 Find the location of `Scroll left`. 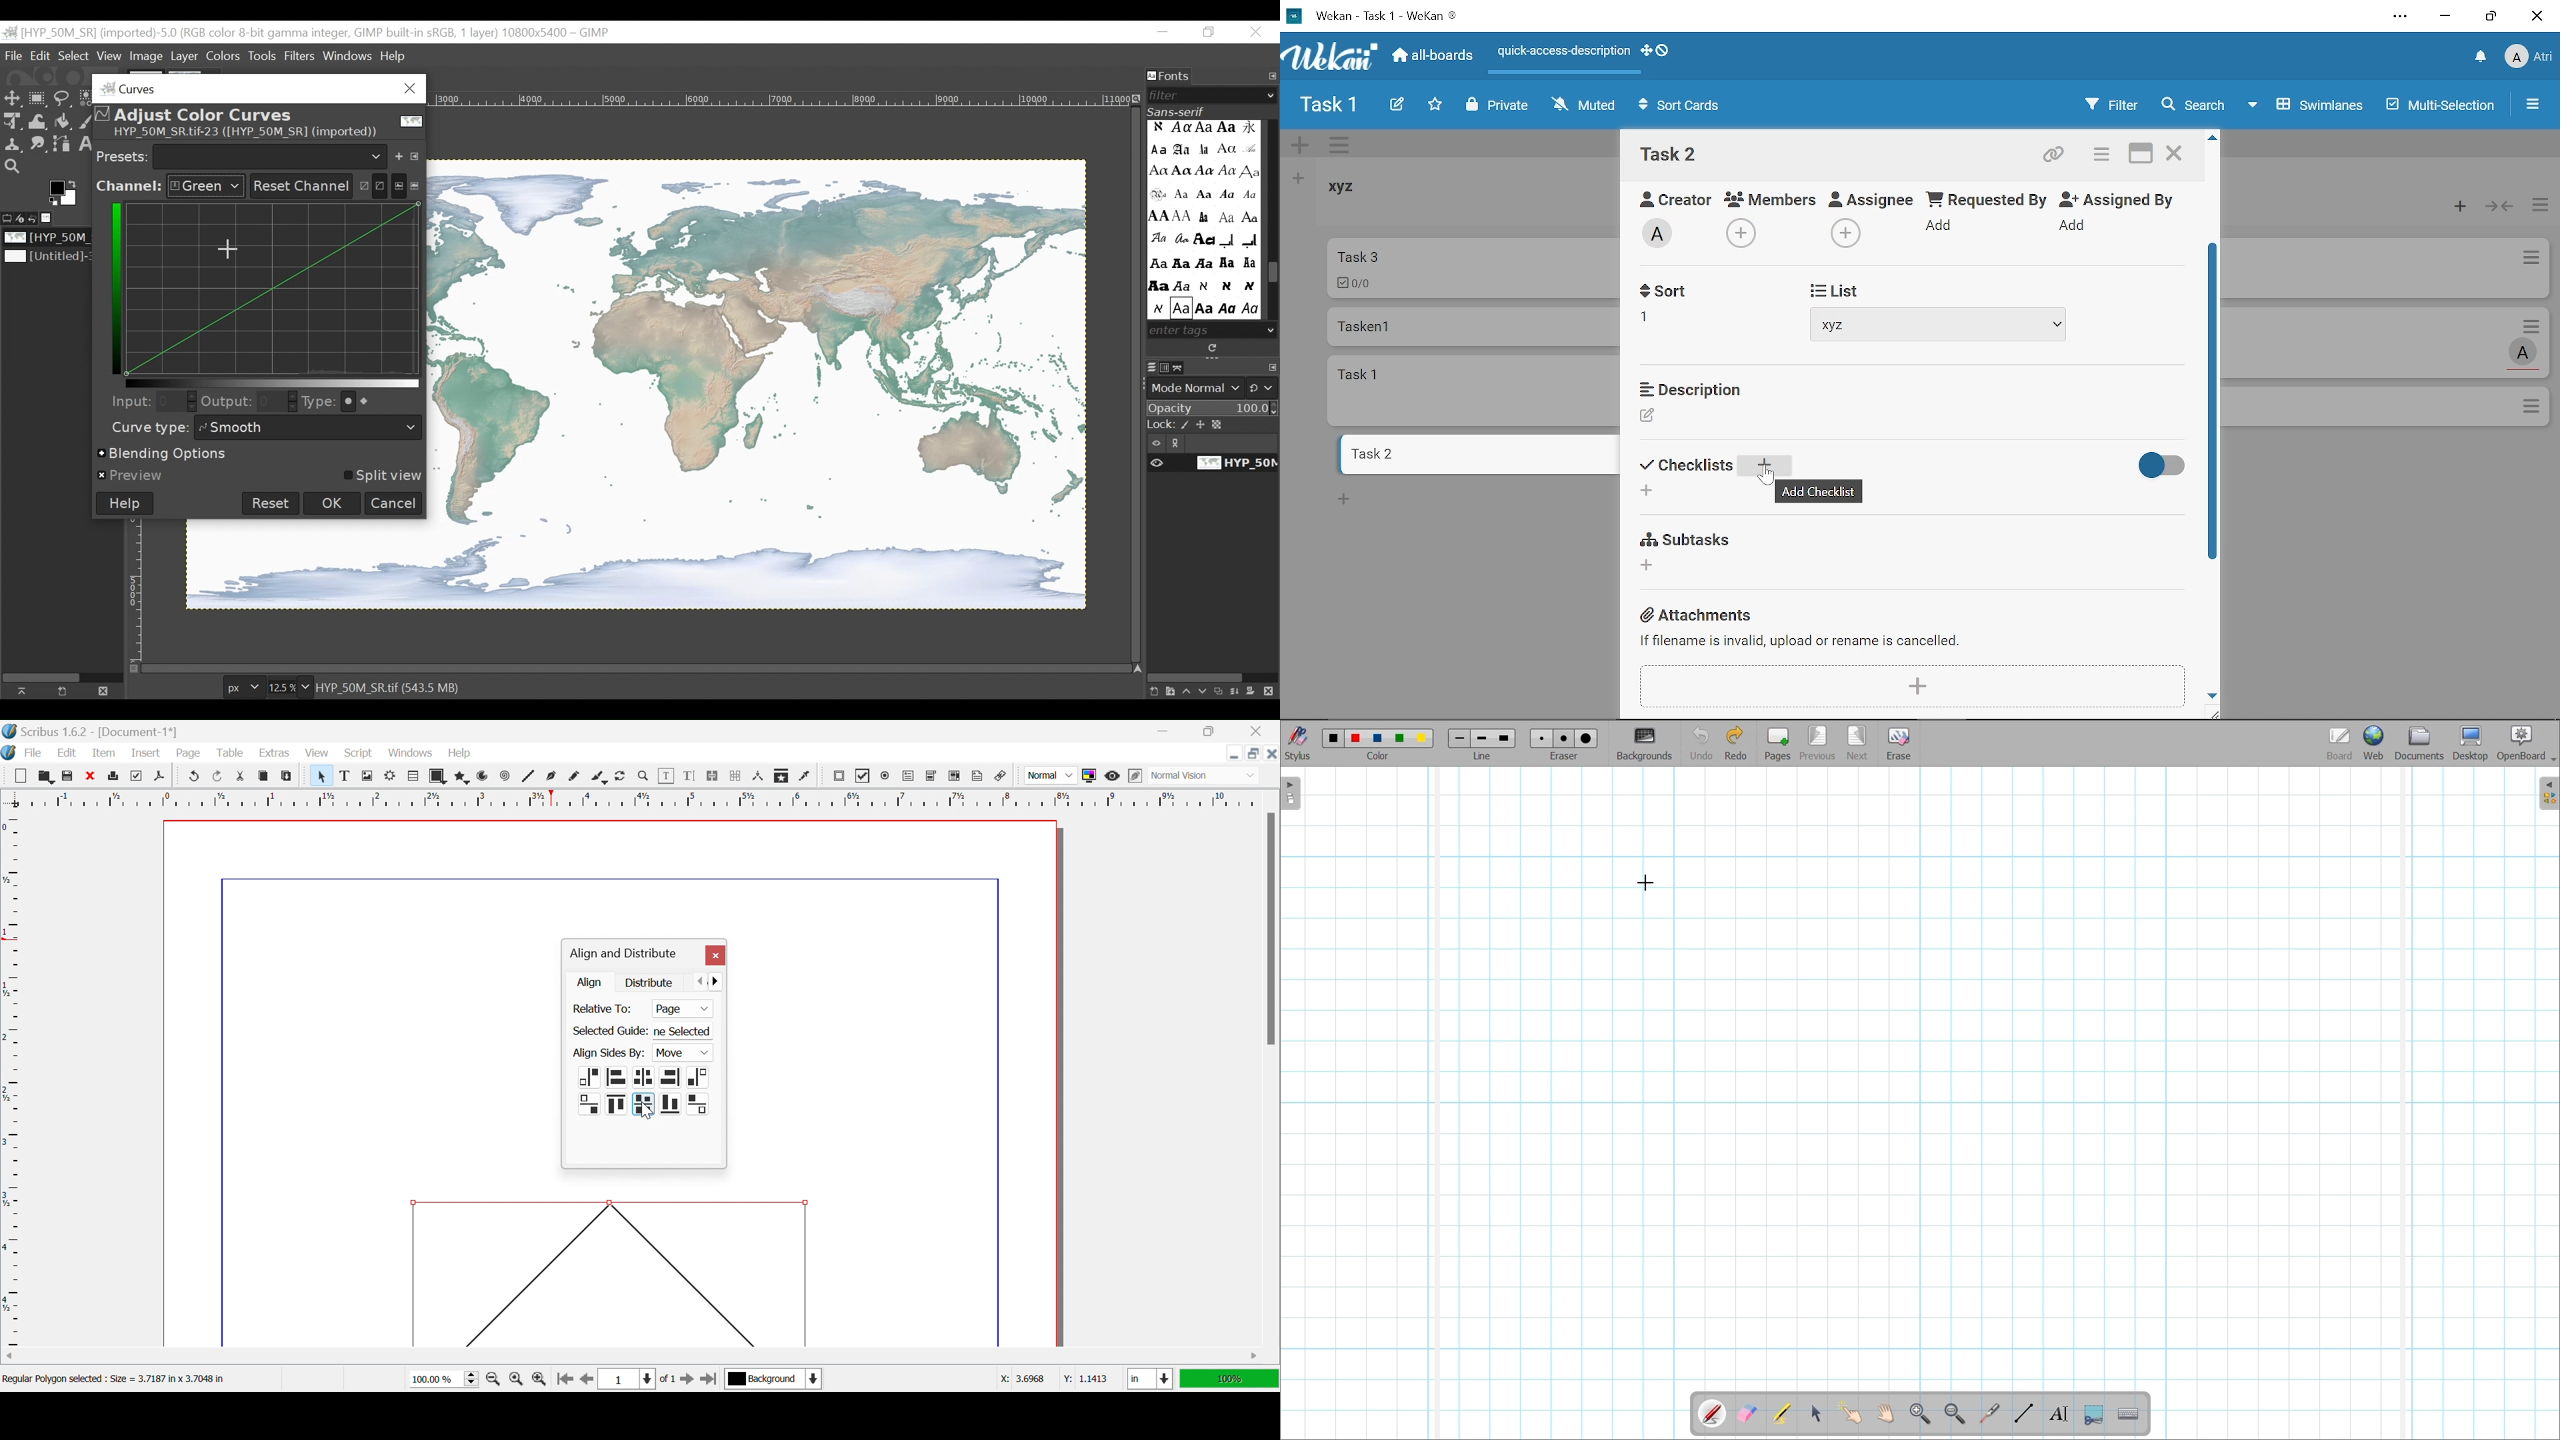

Scroll left is located at coordinates (11, 1357).